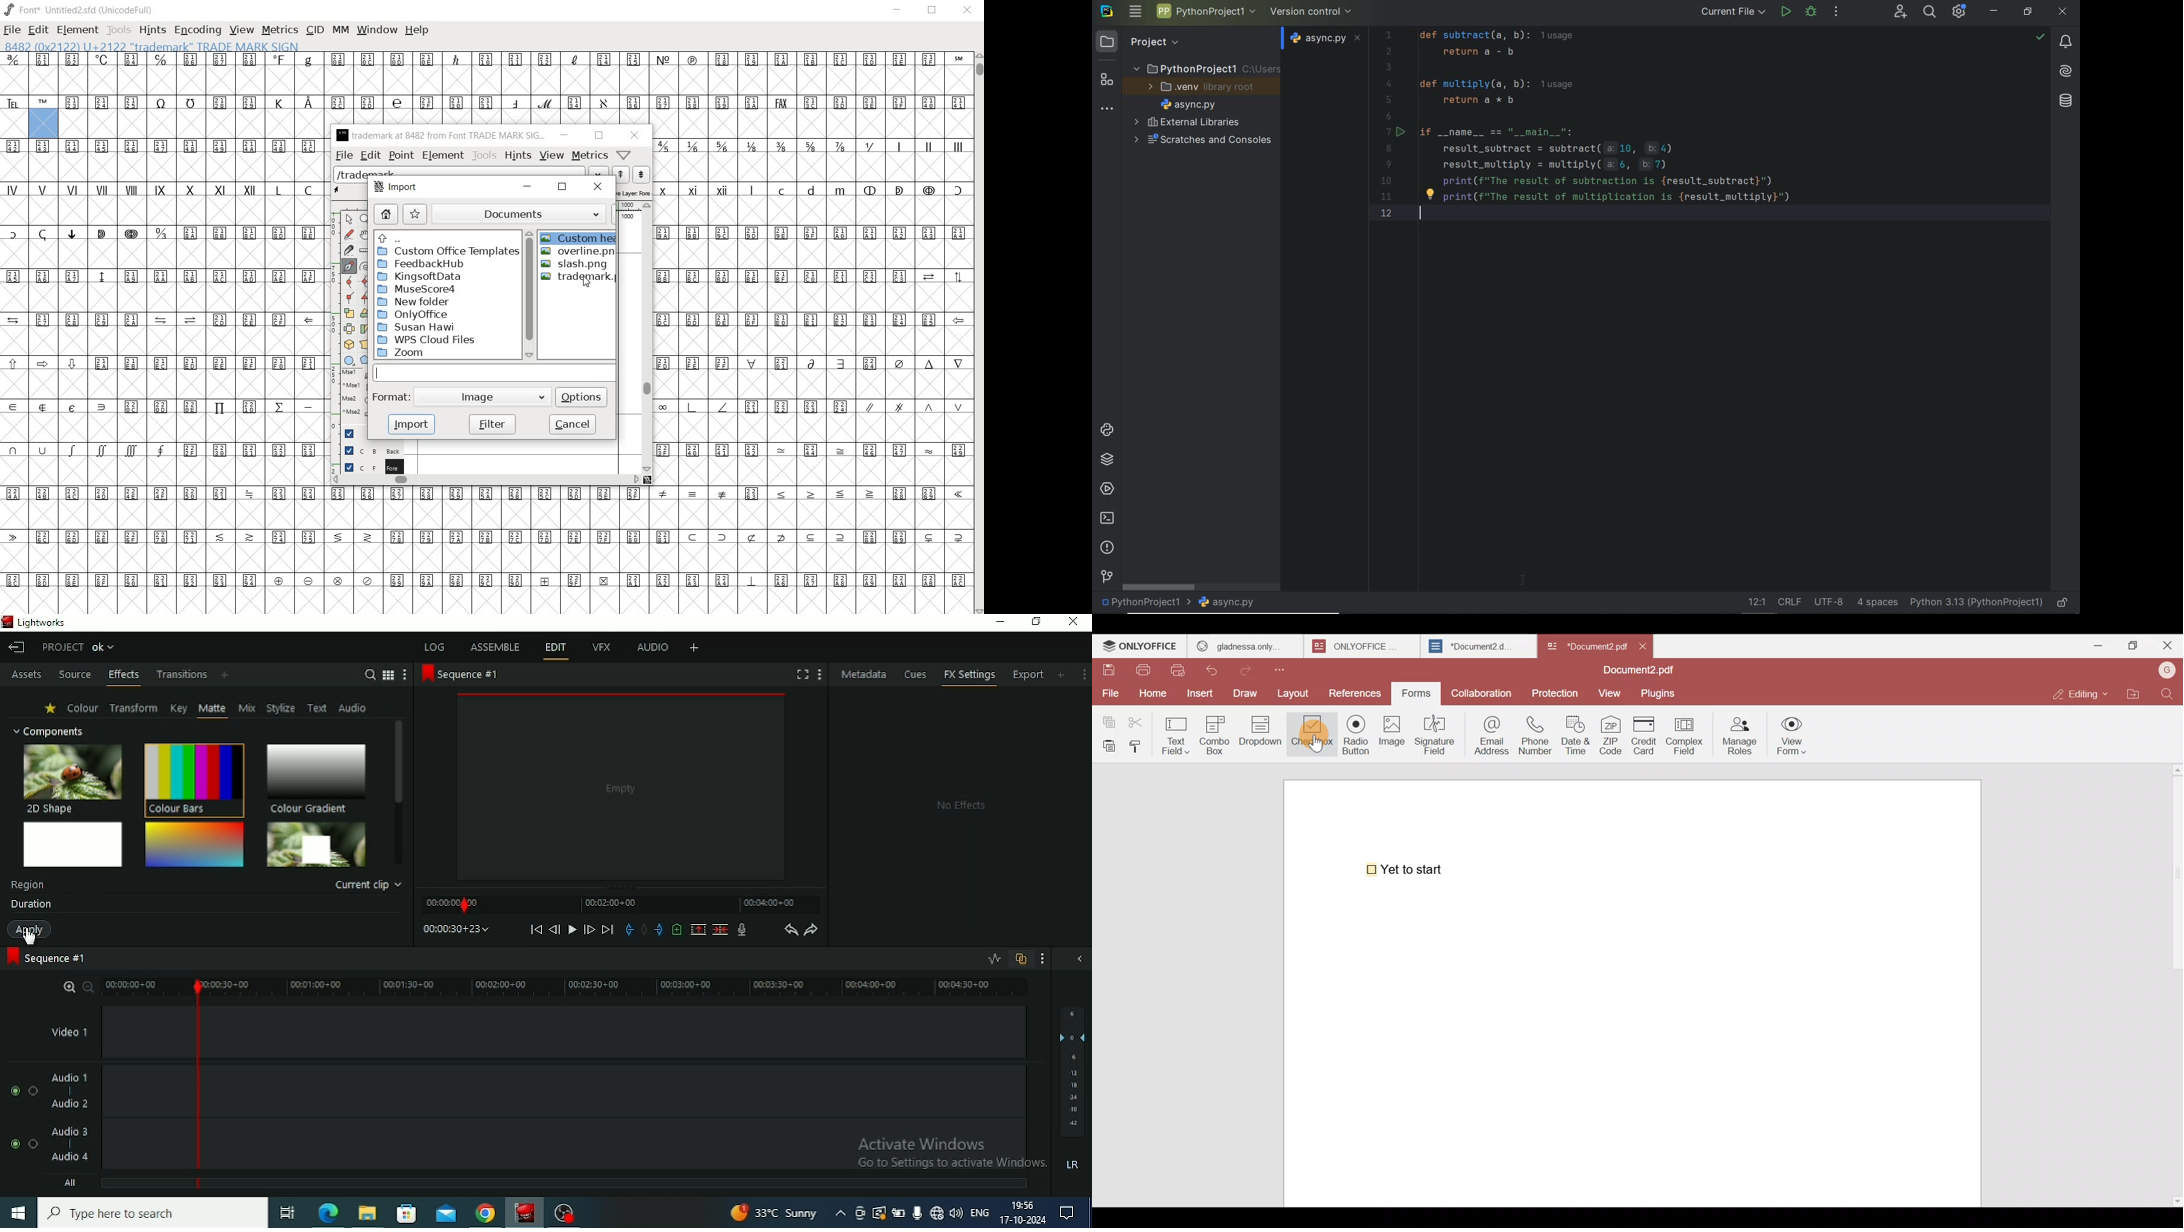 The height and width of the screenshot is (1232, 2184). What do you see at coordinates (1107, 719) in the screenshot?
I see `Copy` at bounding box center [1107, 719].